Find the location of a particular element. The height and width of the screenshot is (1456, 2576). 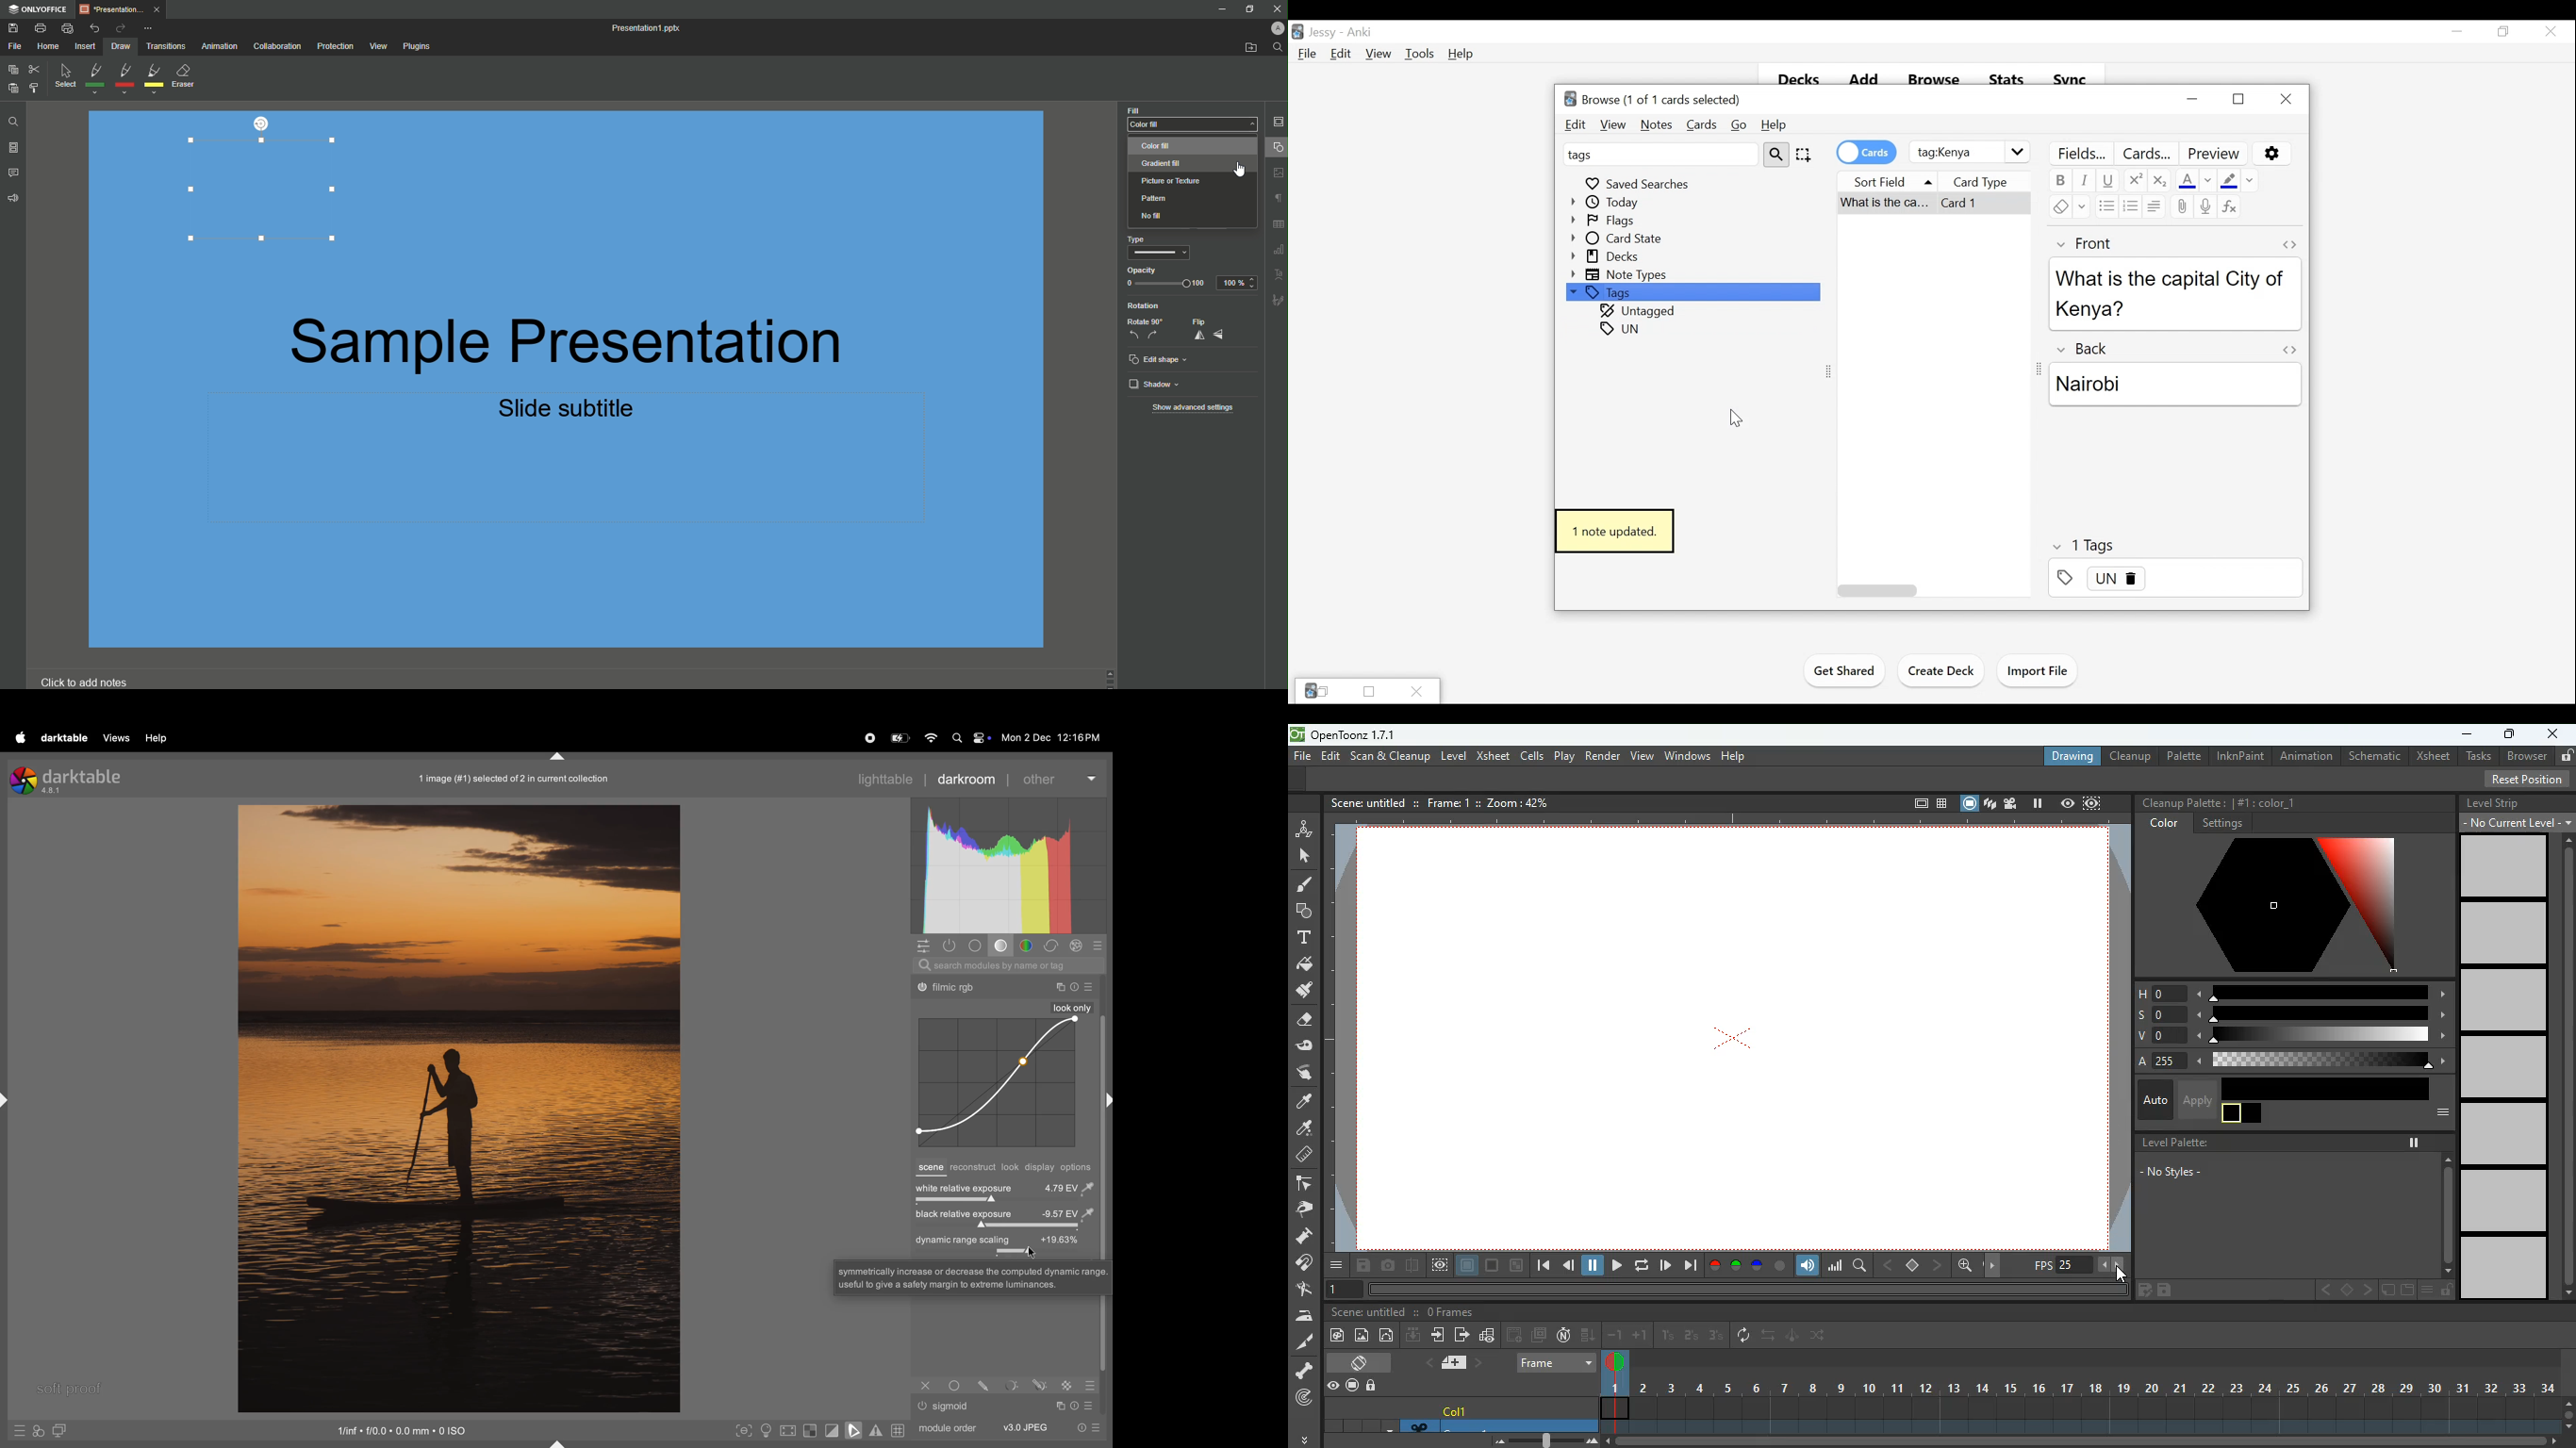

Toggle HTML Editor is located at coordinates (2289, 245).